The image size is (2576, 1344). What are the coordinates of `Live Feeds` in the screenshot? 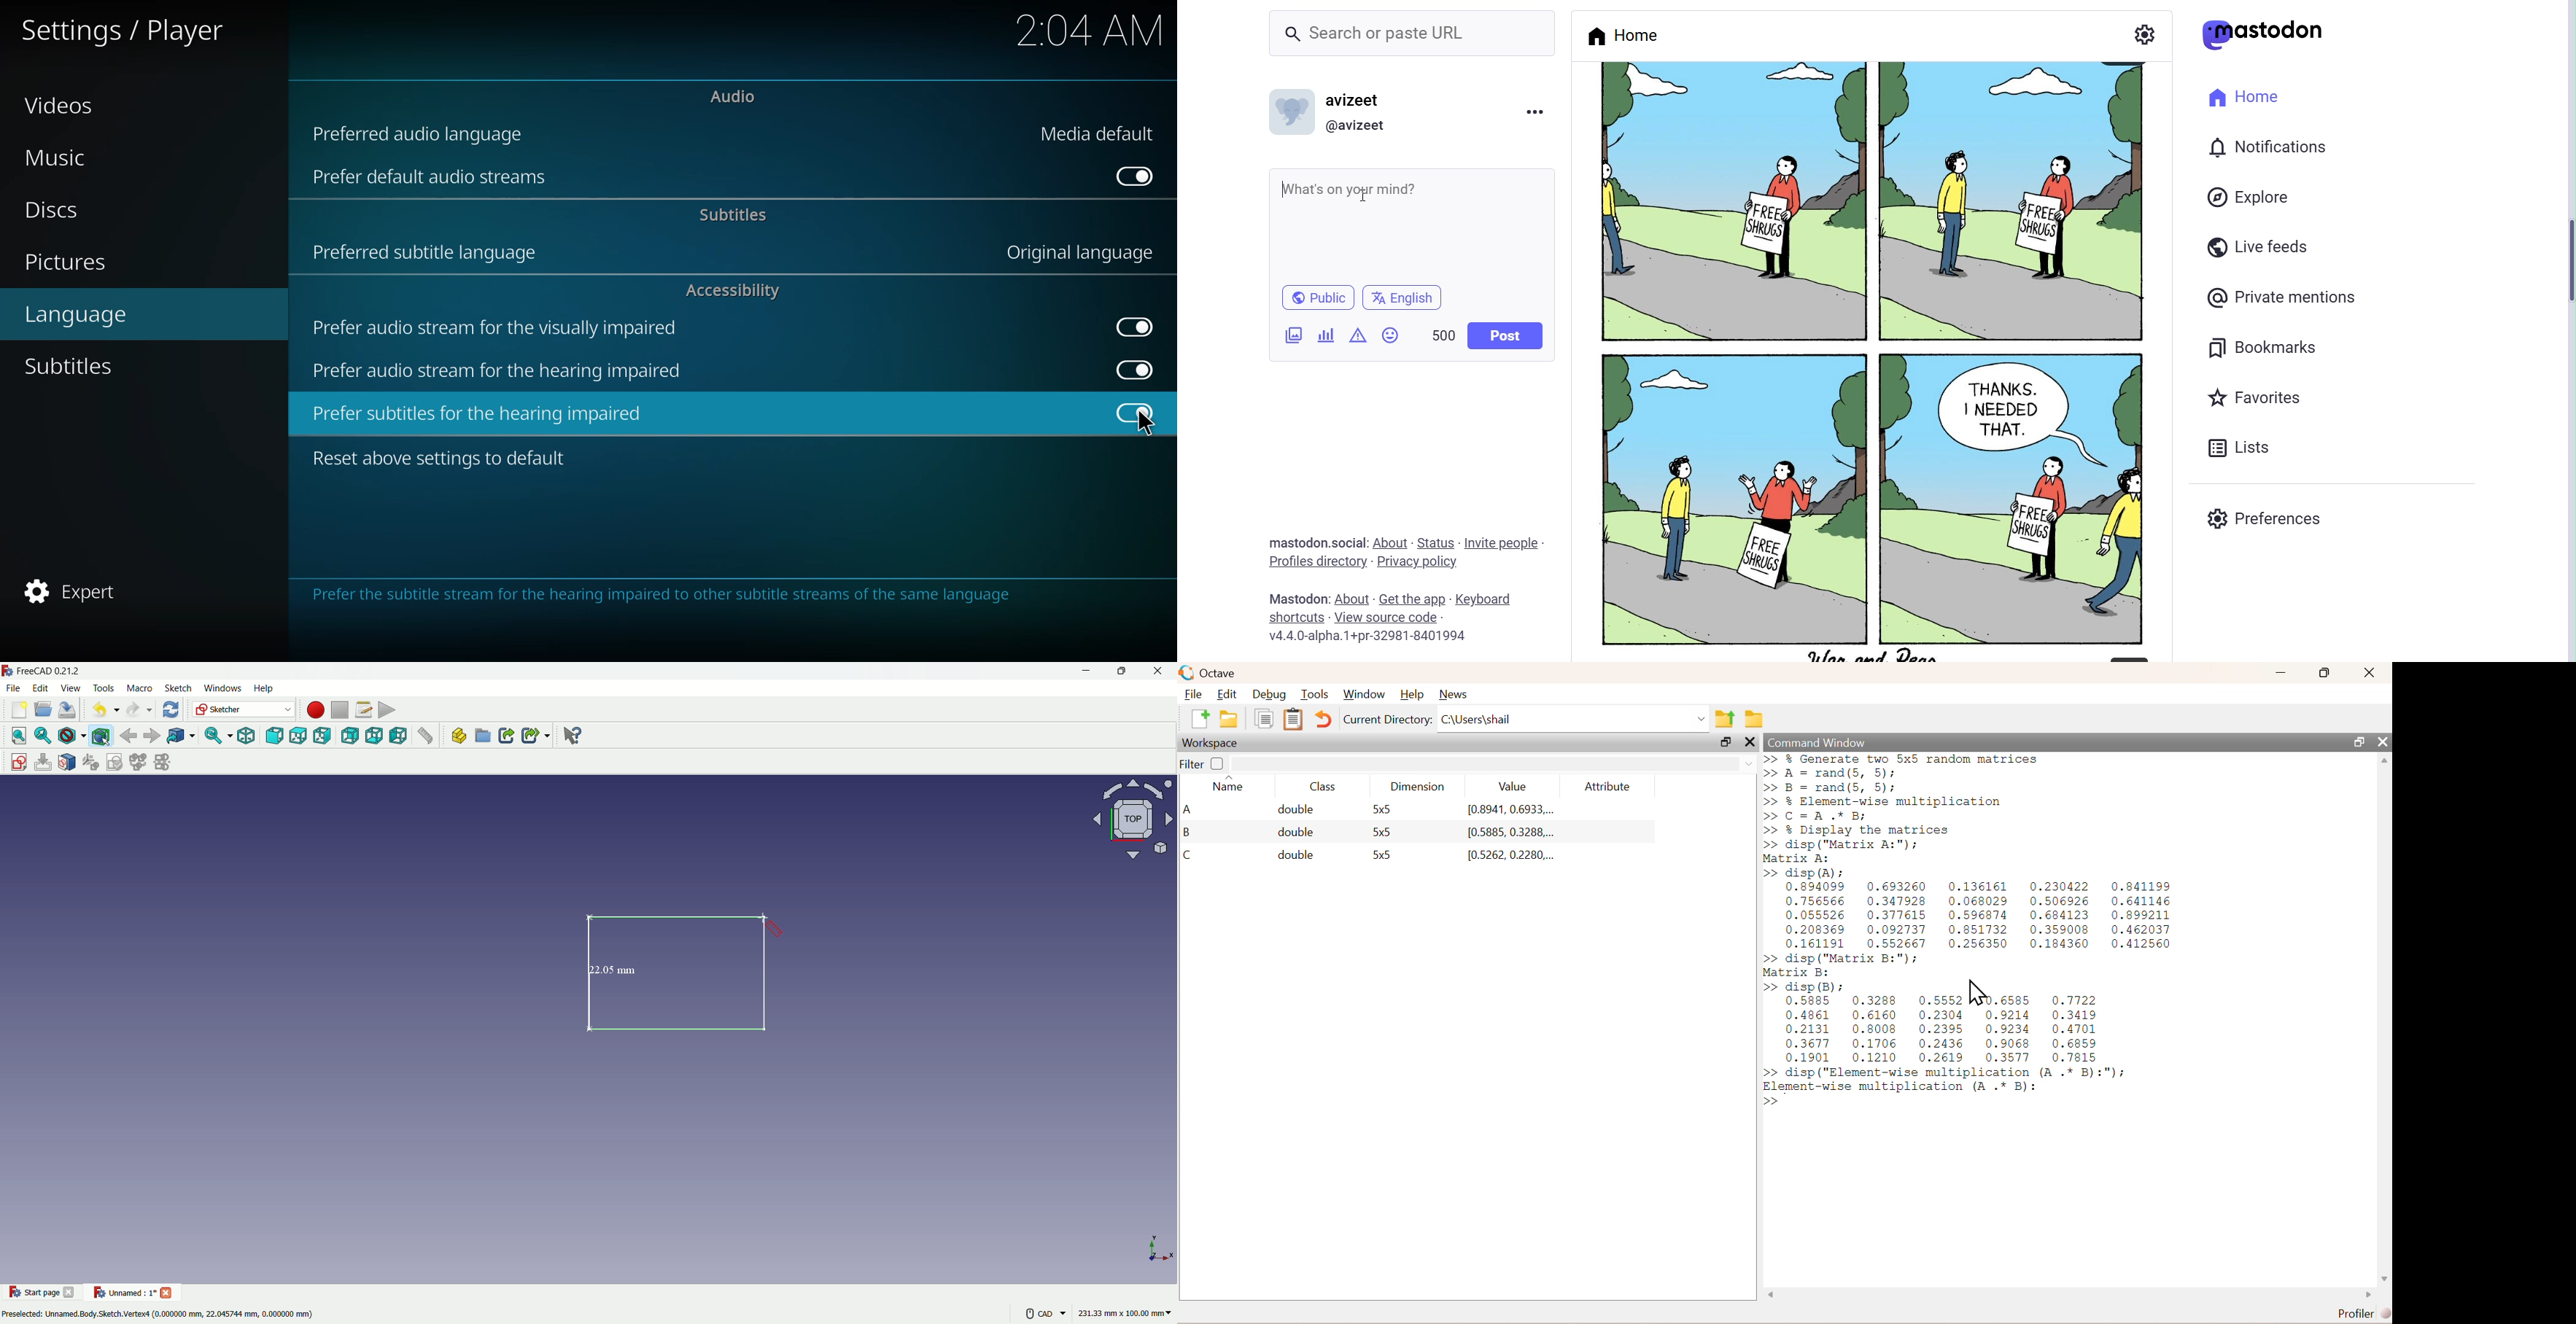 It's located at (2259, 246).